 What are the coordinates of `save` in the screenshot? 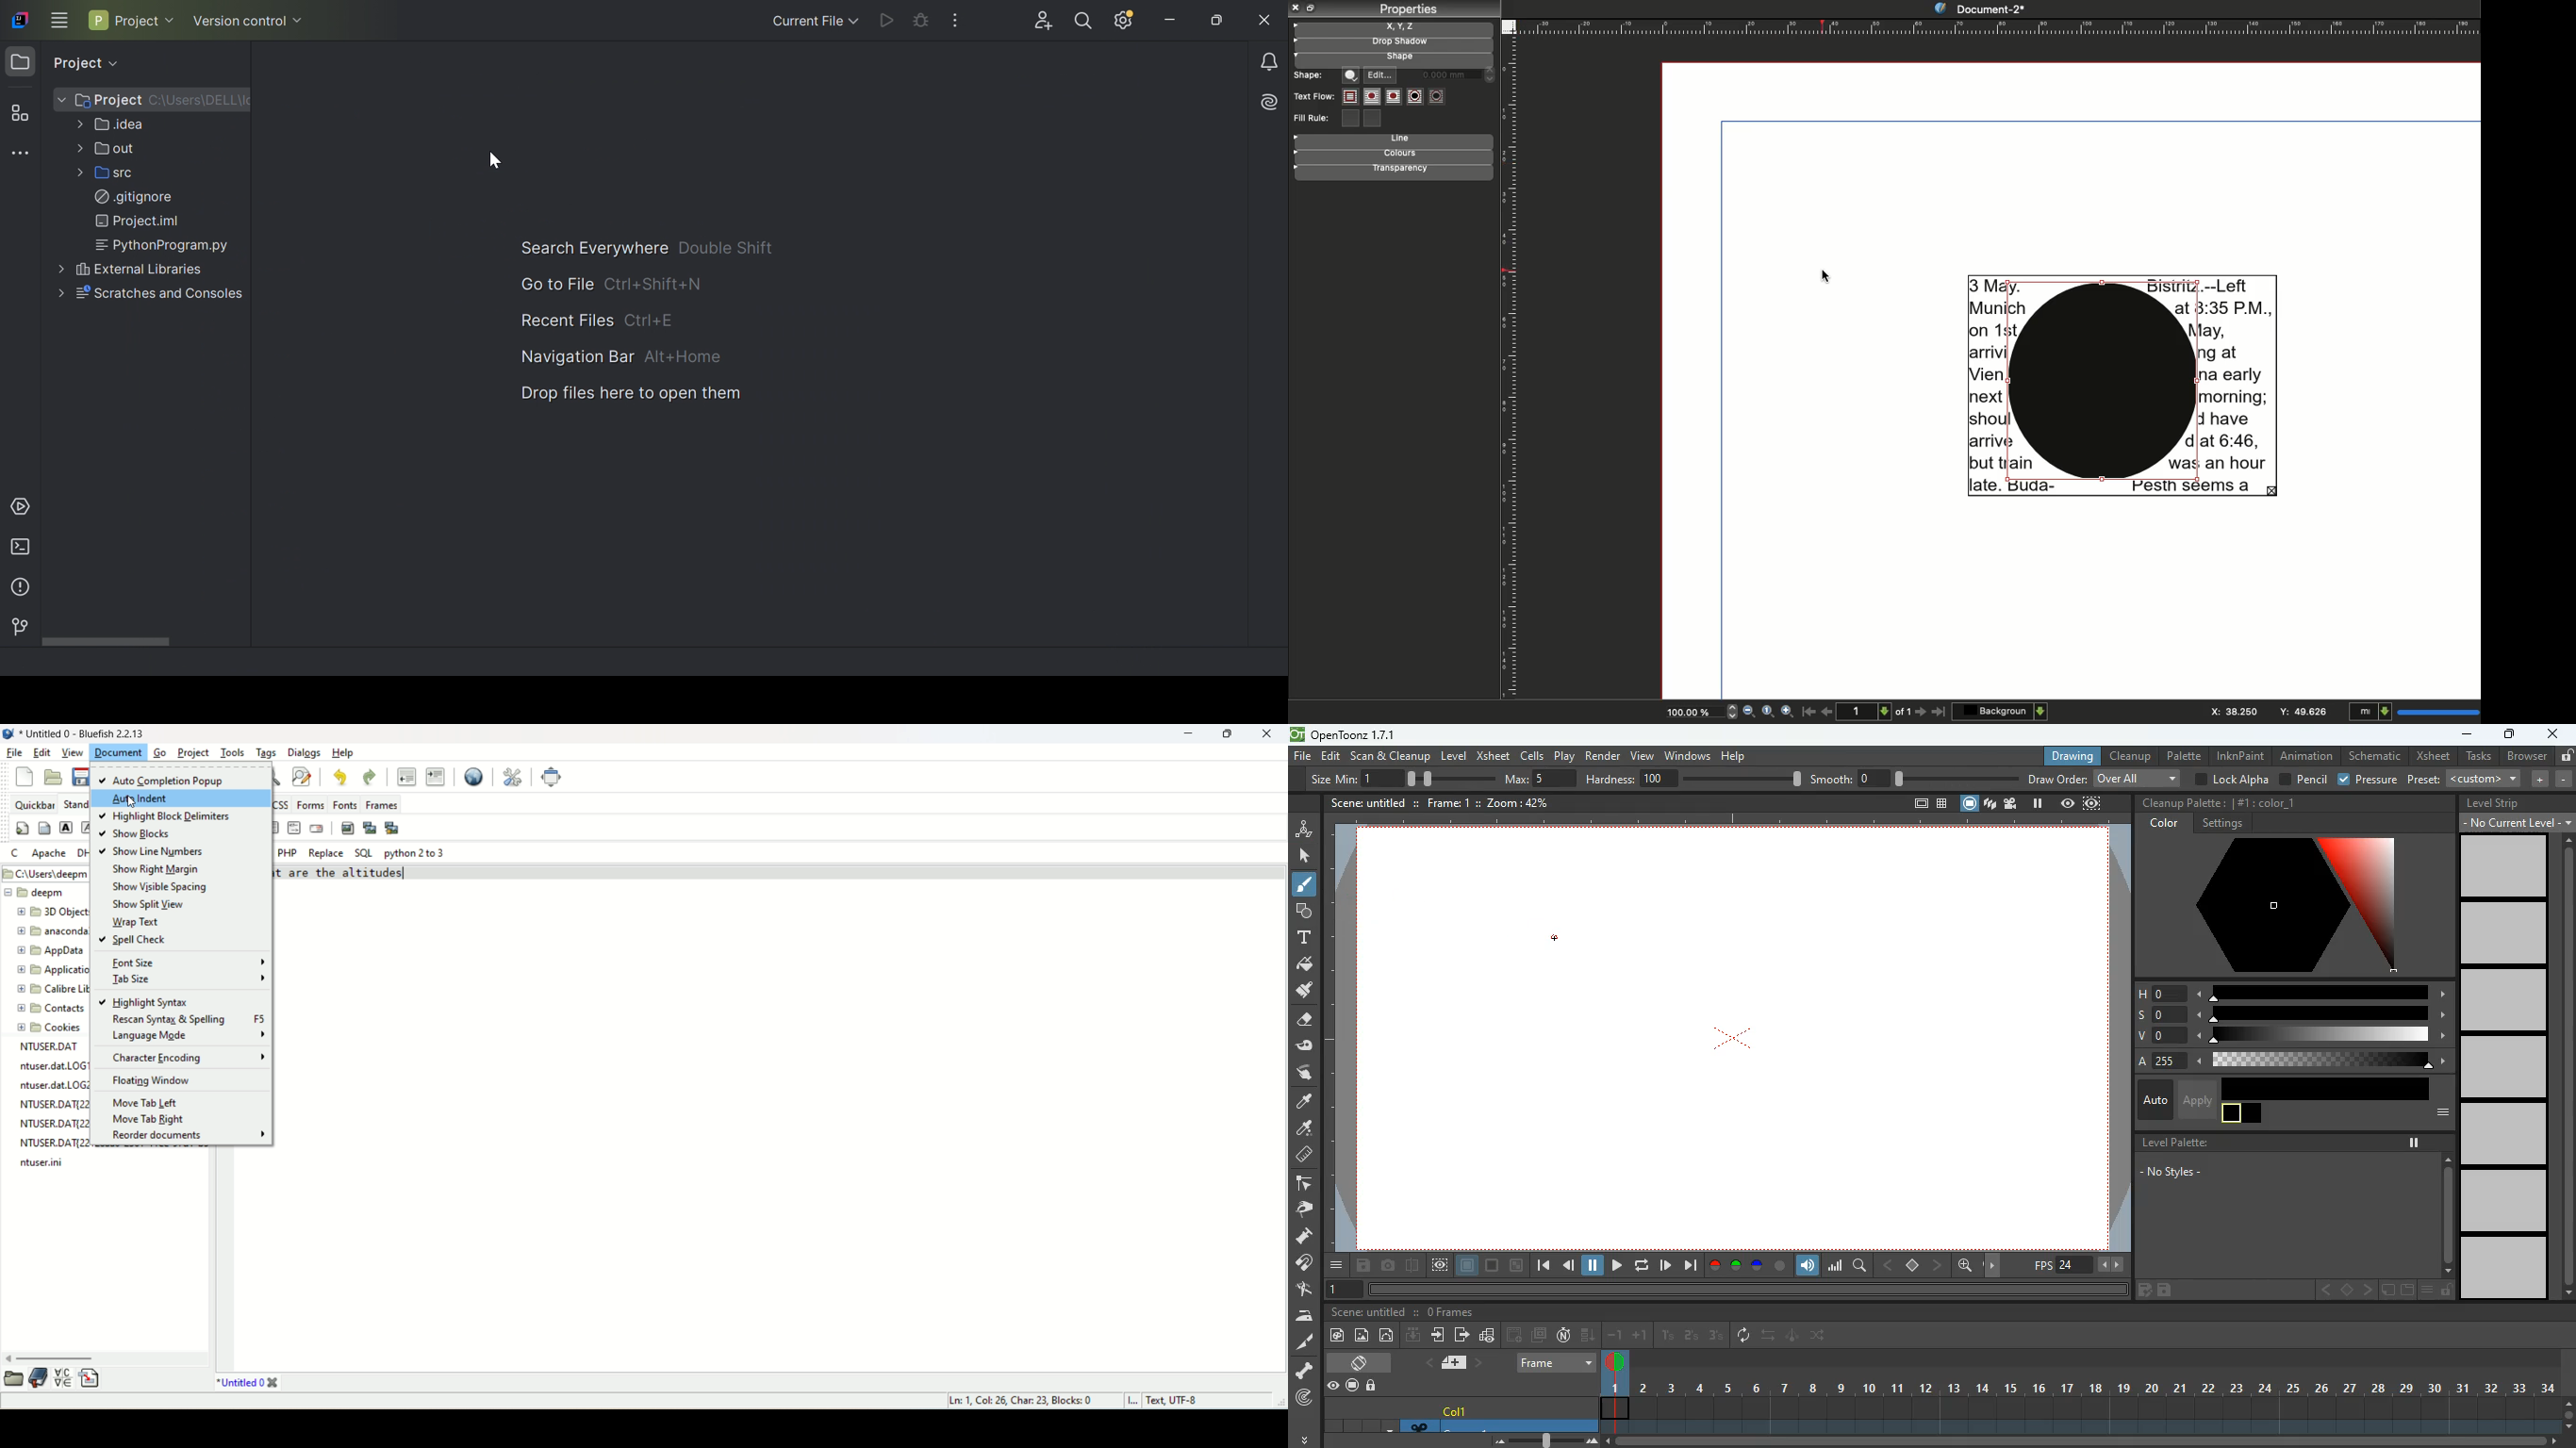 It's located at (2168, 1291).